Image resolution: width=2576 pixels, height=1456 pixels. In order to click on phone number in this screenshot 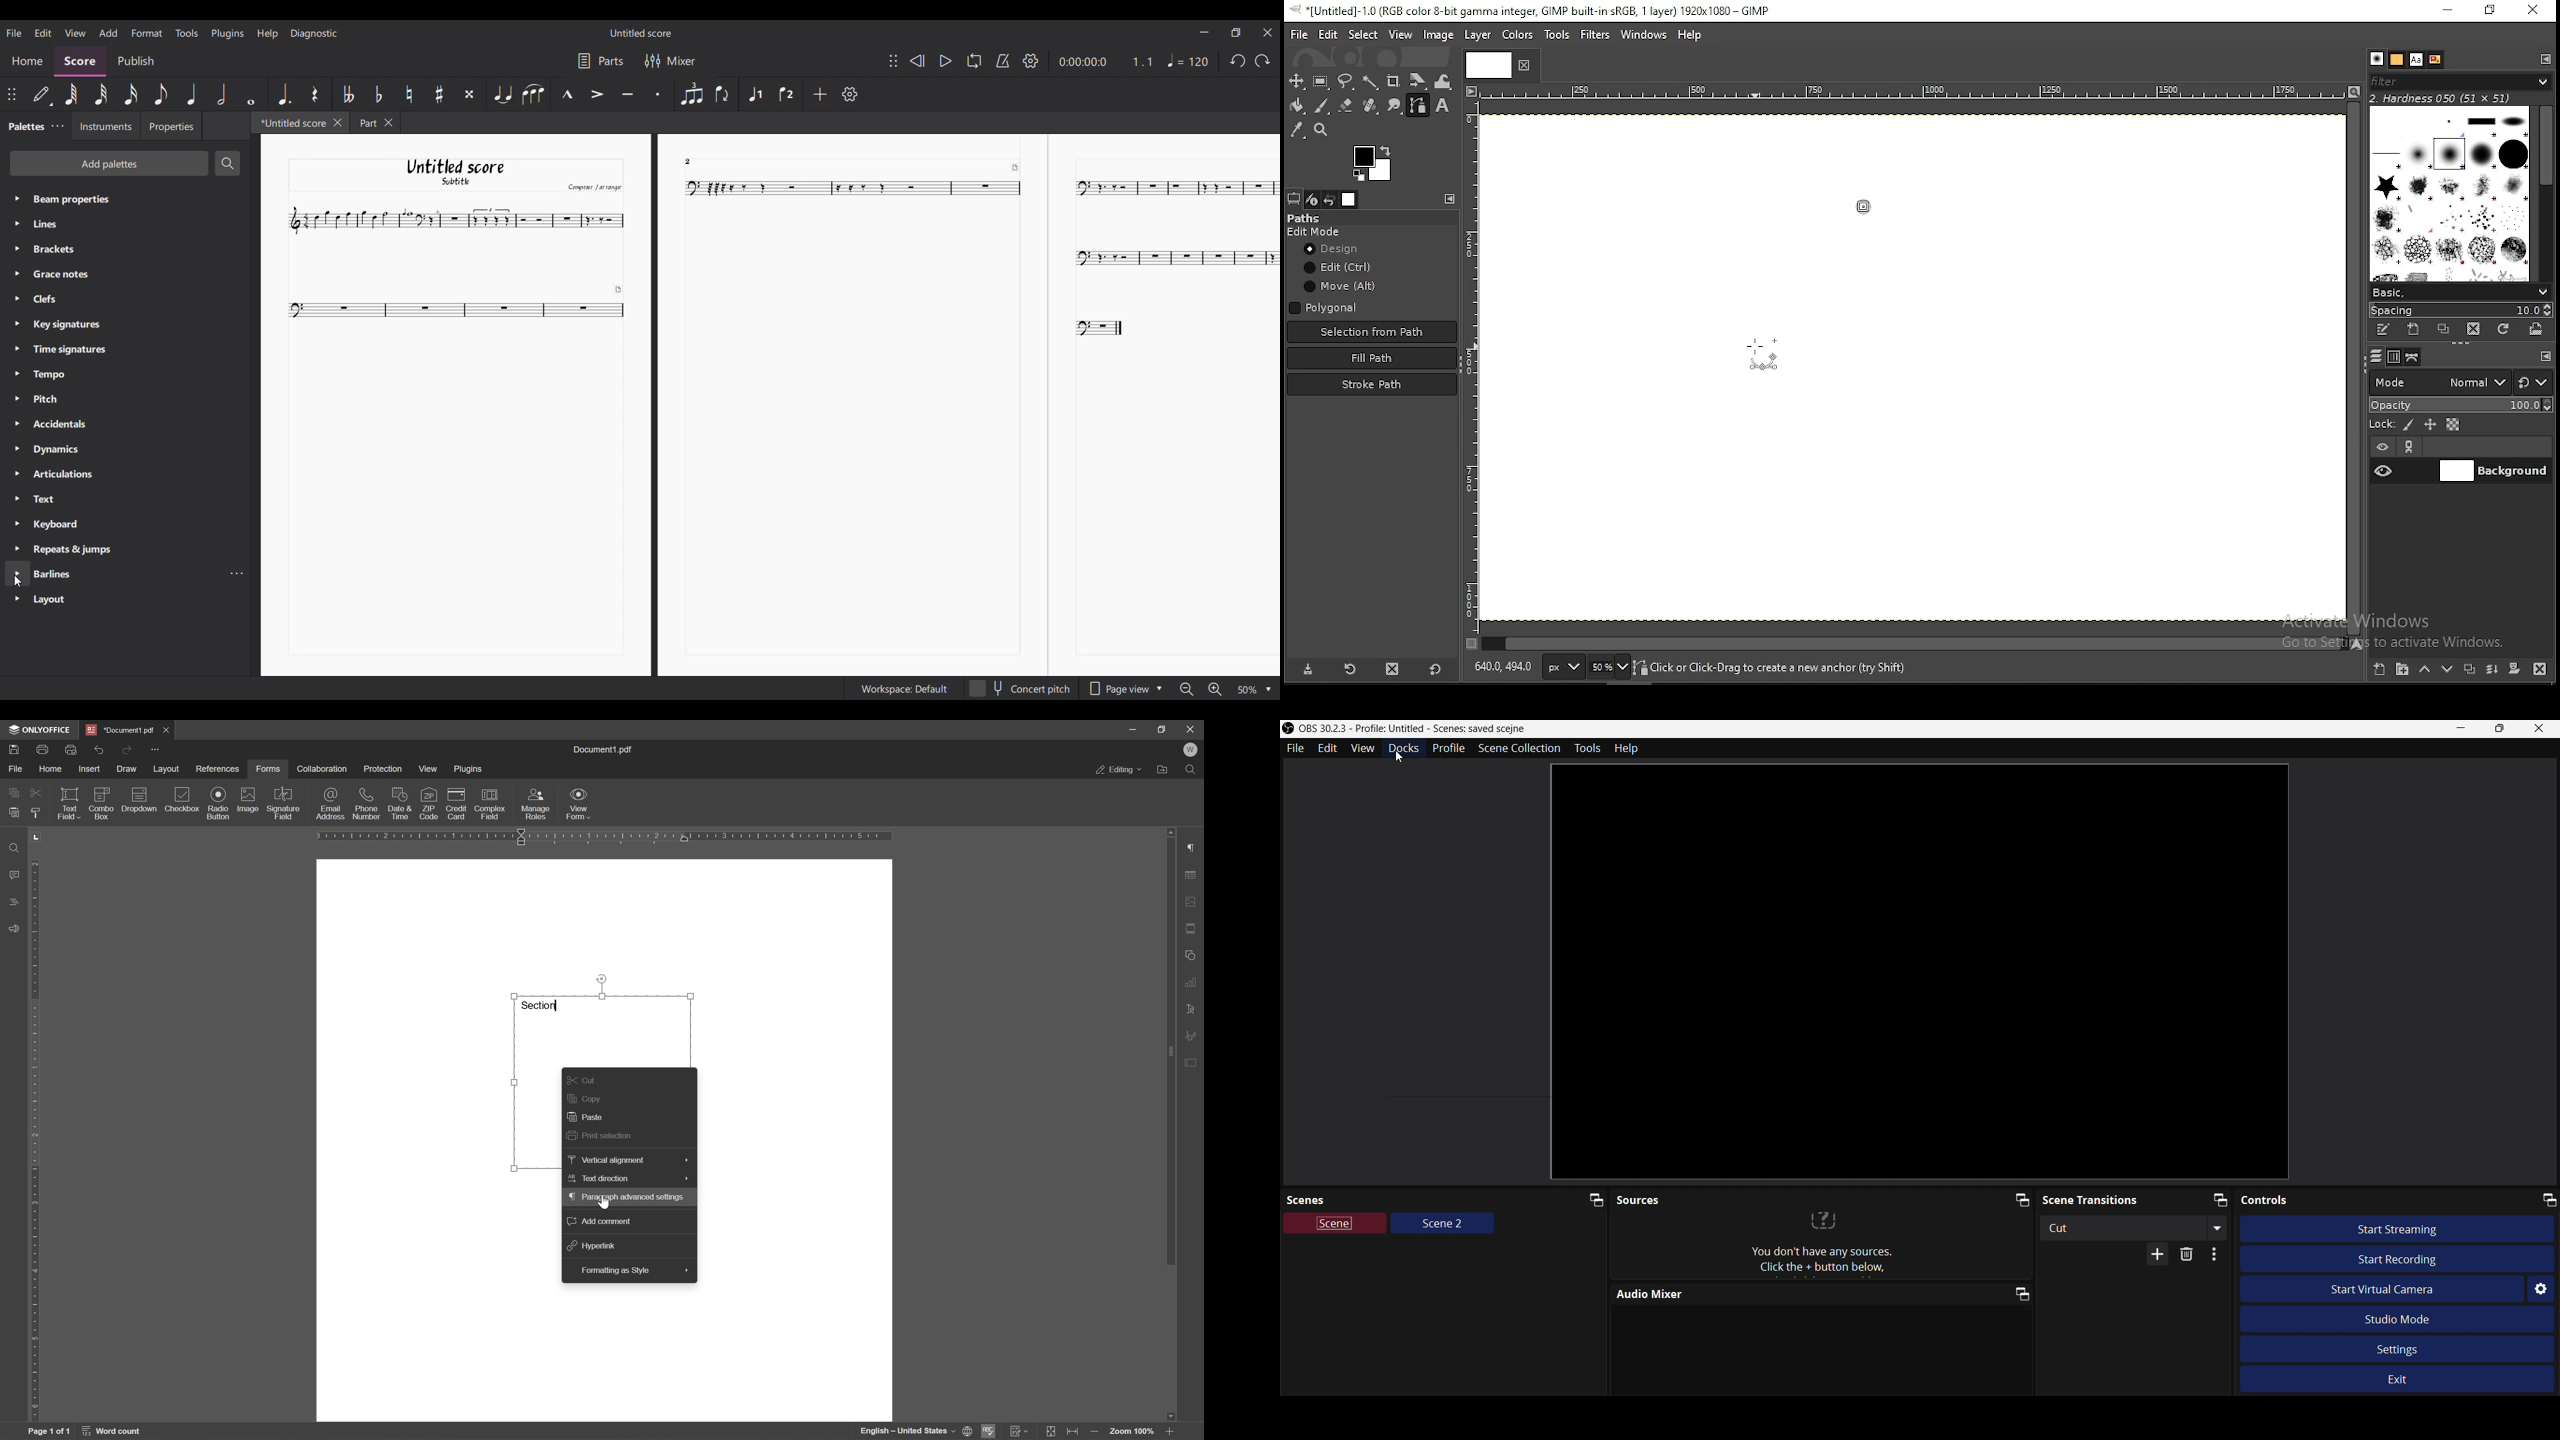, I will do `click(365, 804)`.